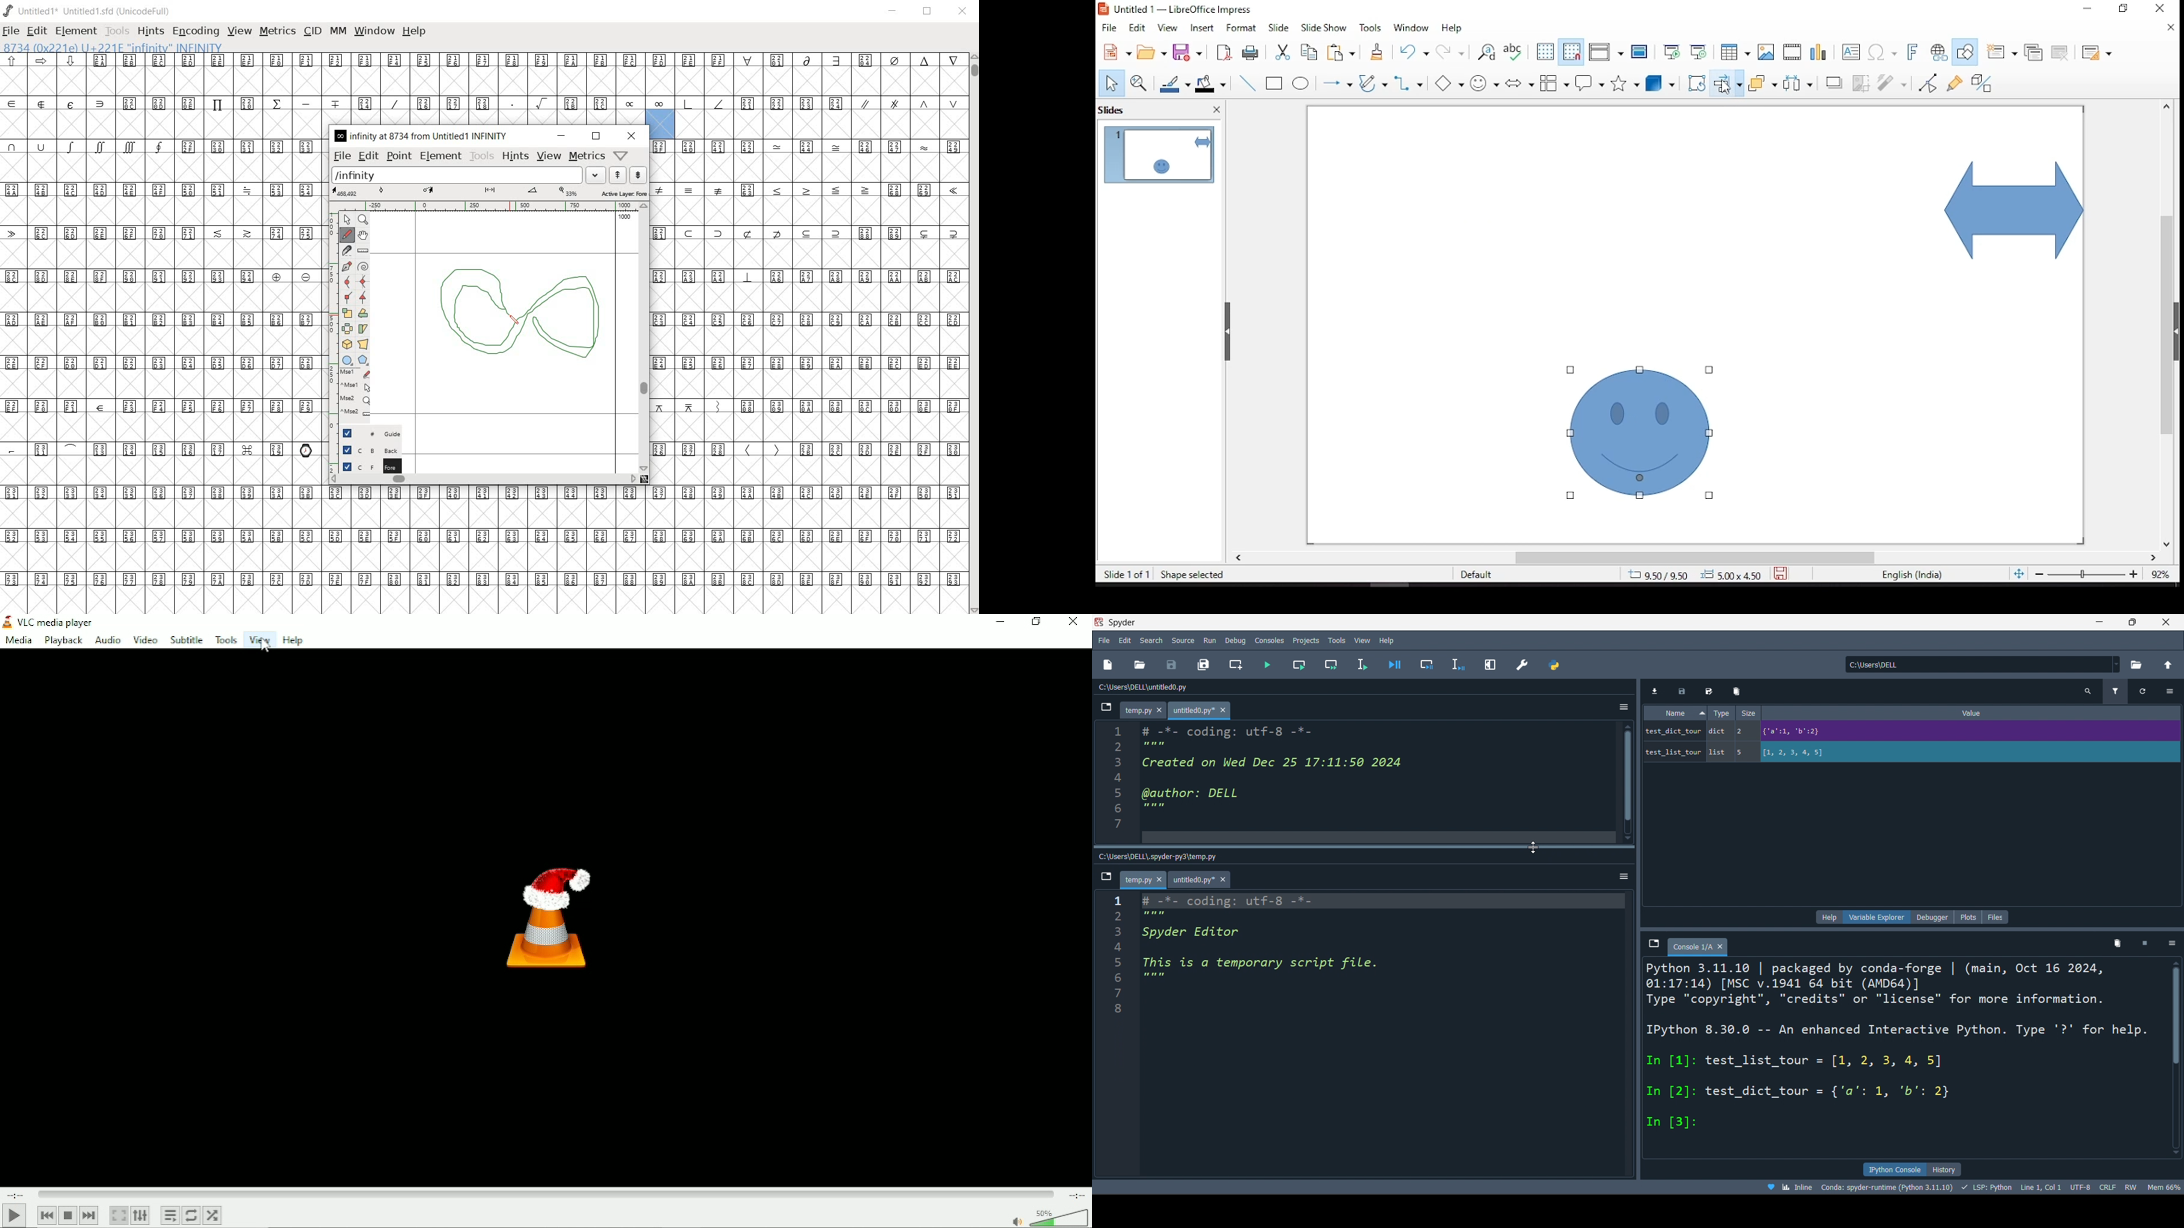  Describe the element at coordinates (1279, 27) in the screenshot. I see `slide` at that location.